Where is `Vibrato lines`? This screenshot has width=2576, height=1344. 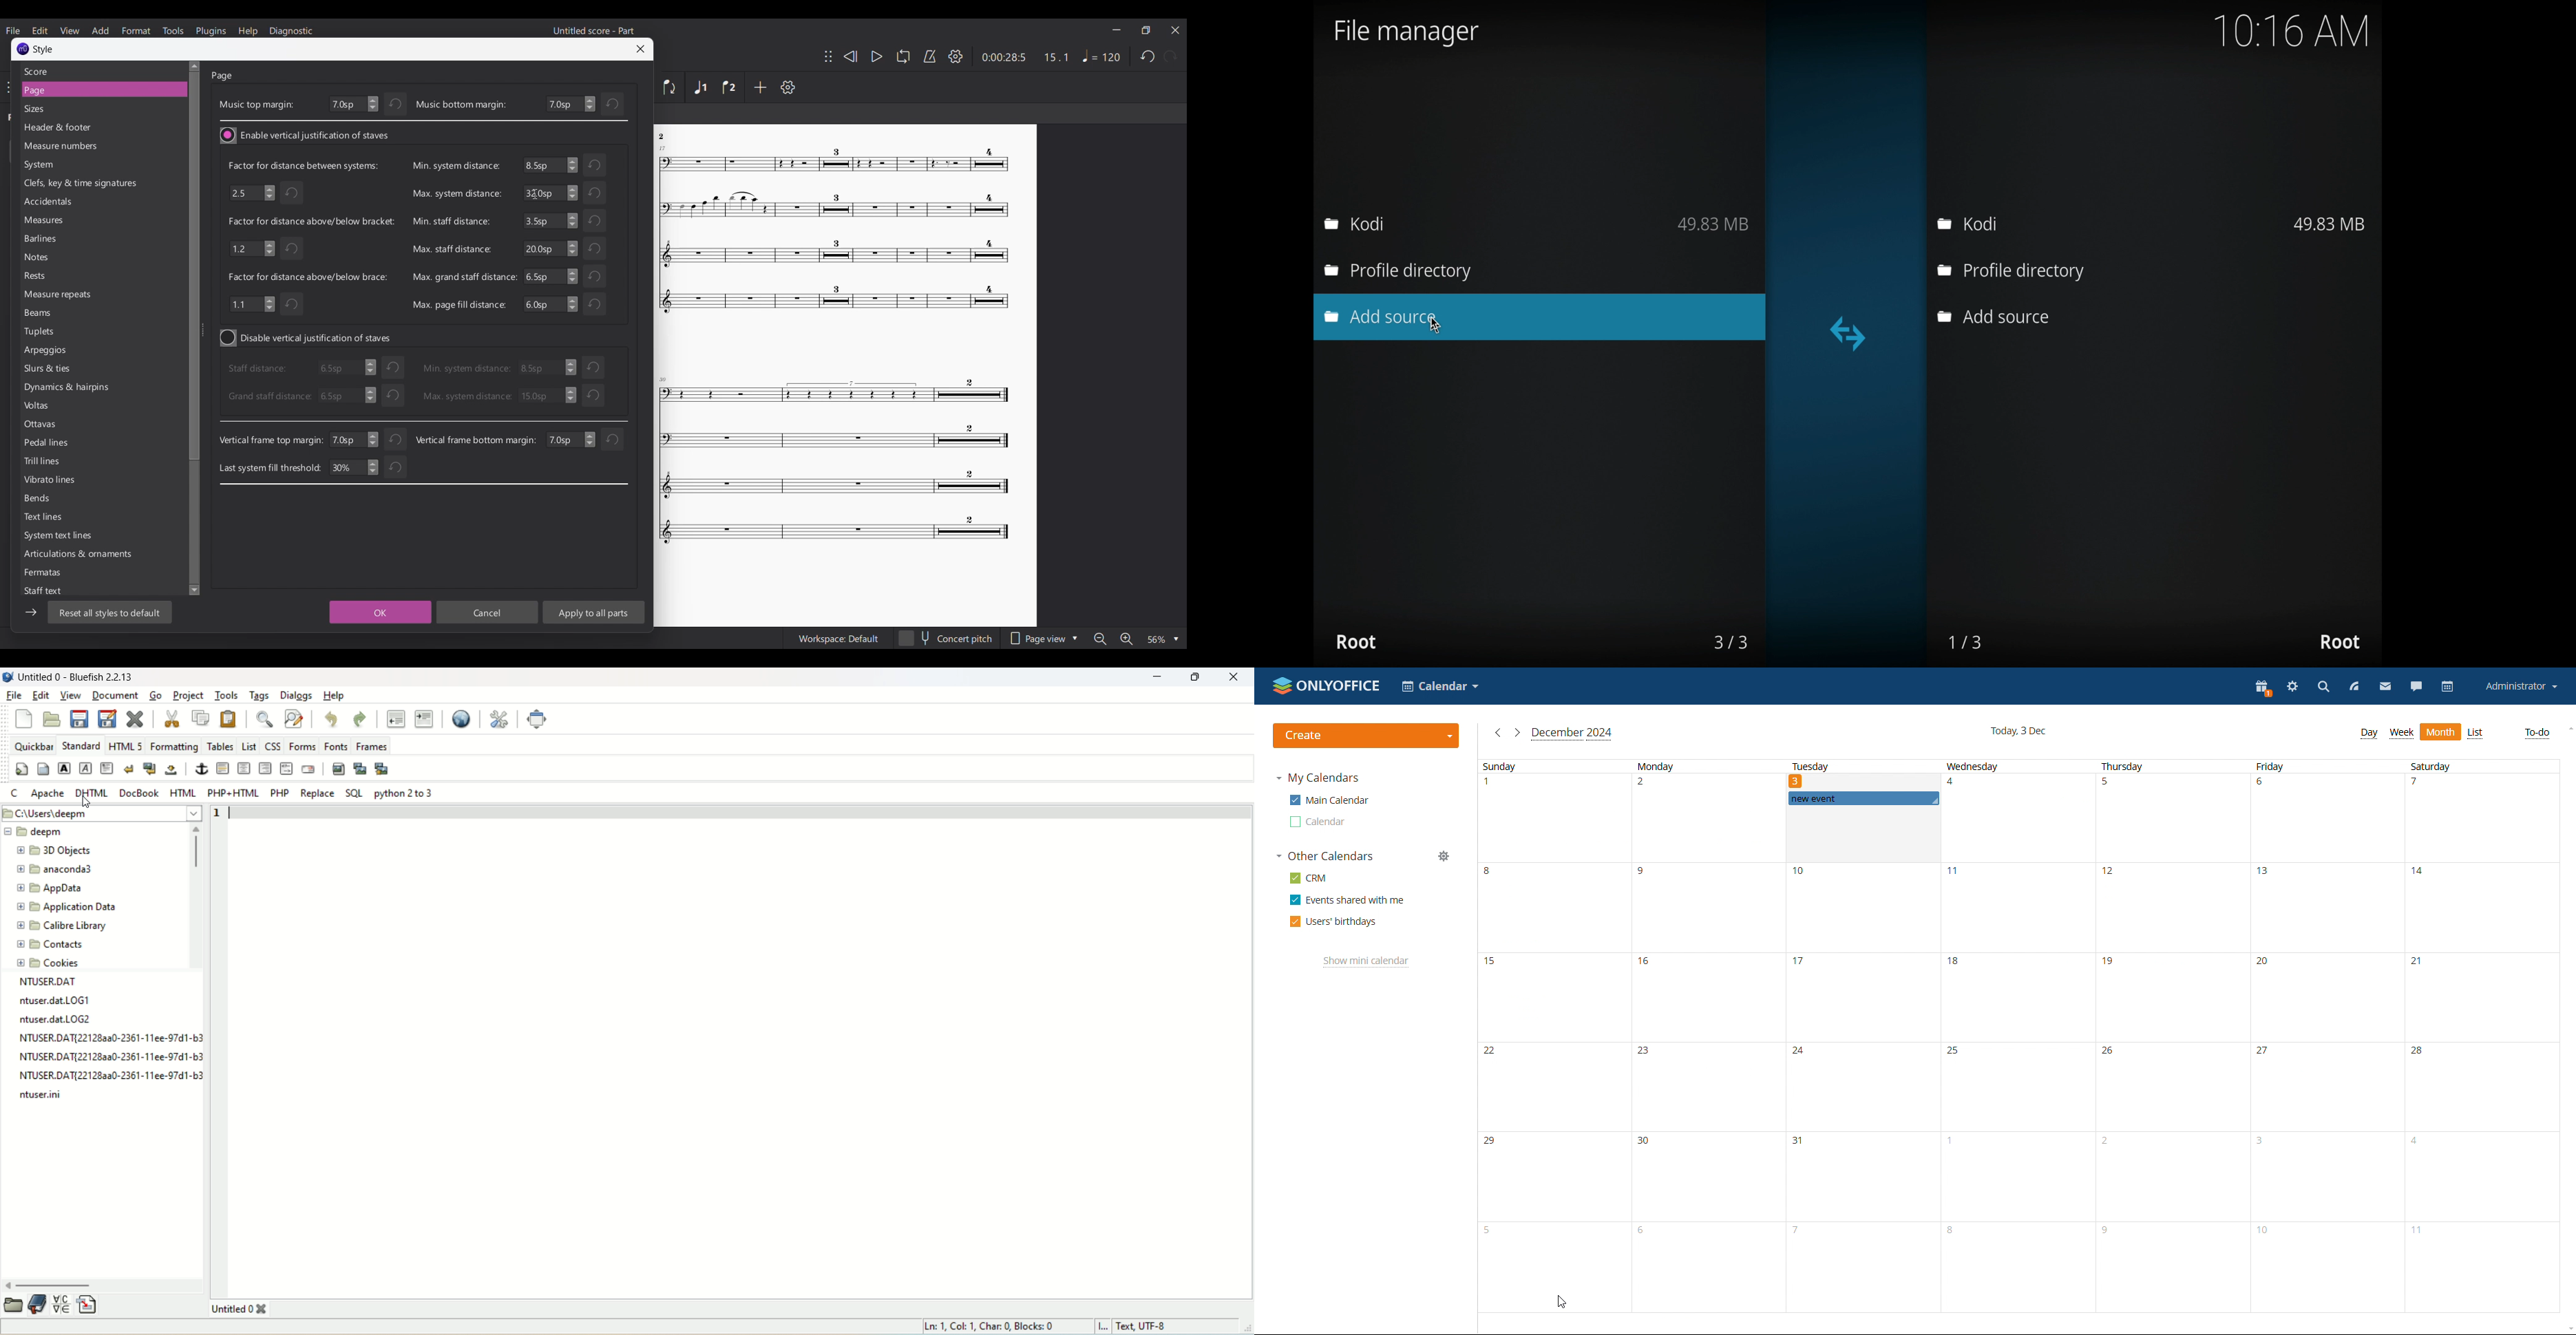
Vibrato lines is located at coordinates (67, 481).